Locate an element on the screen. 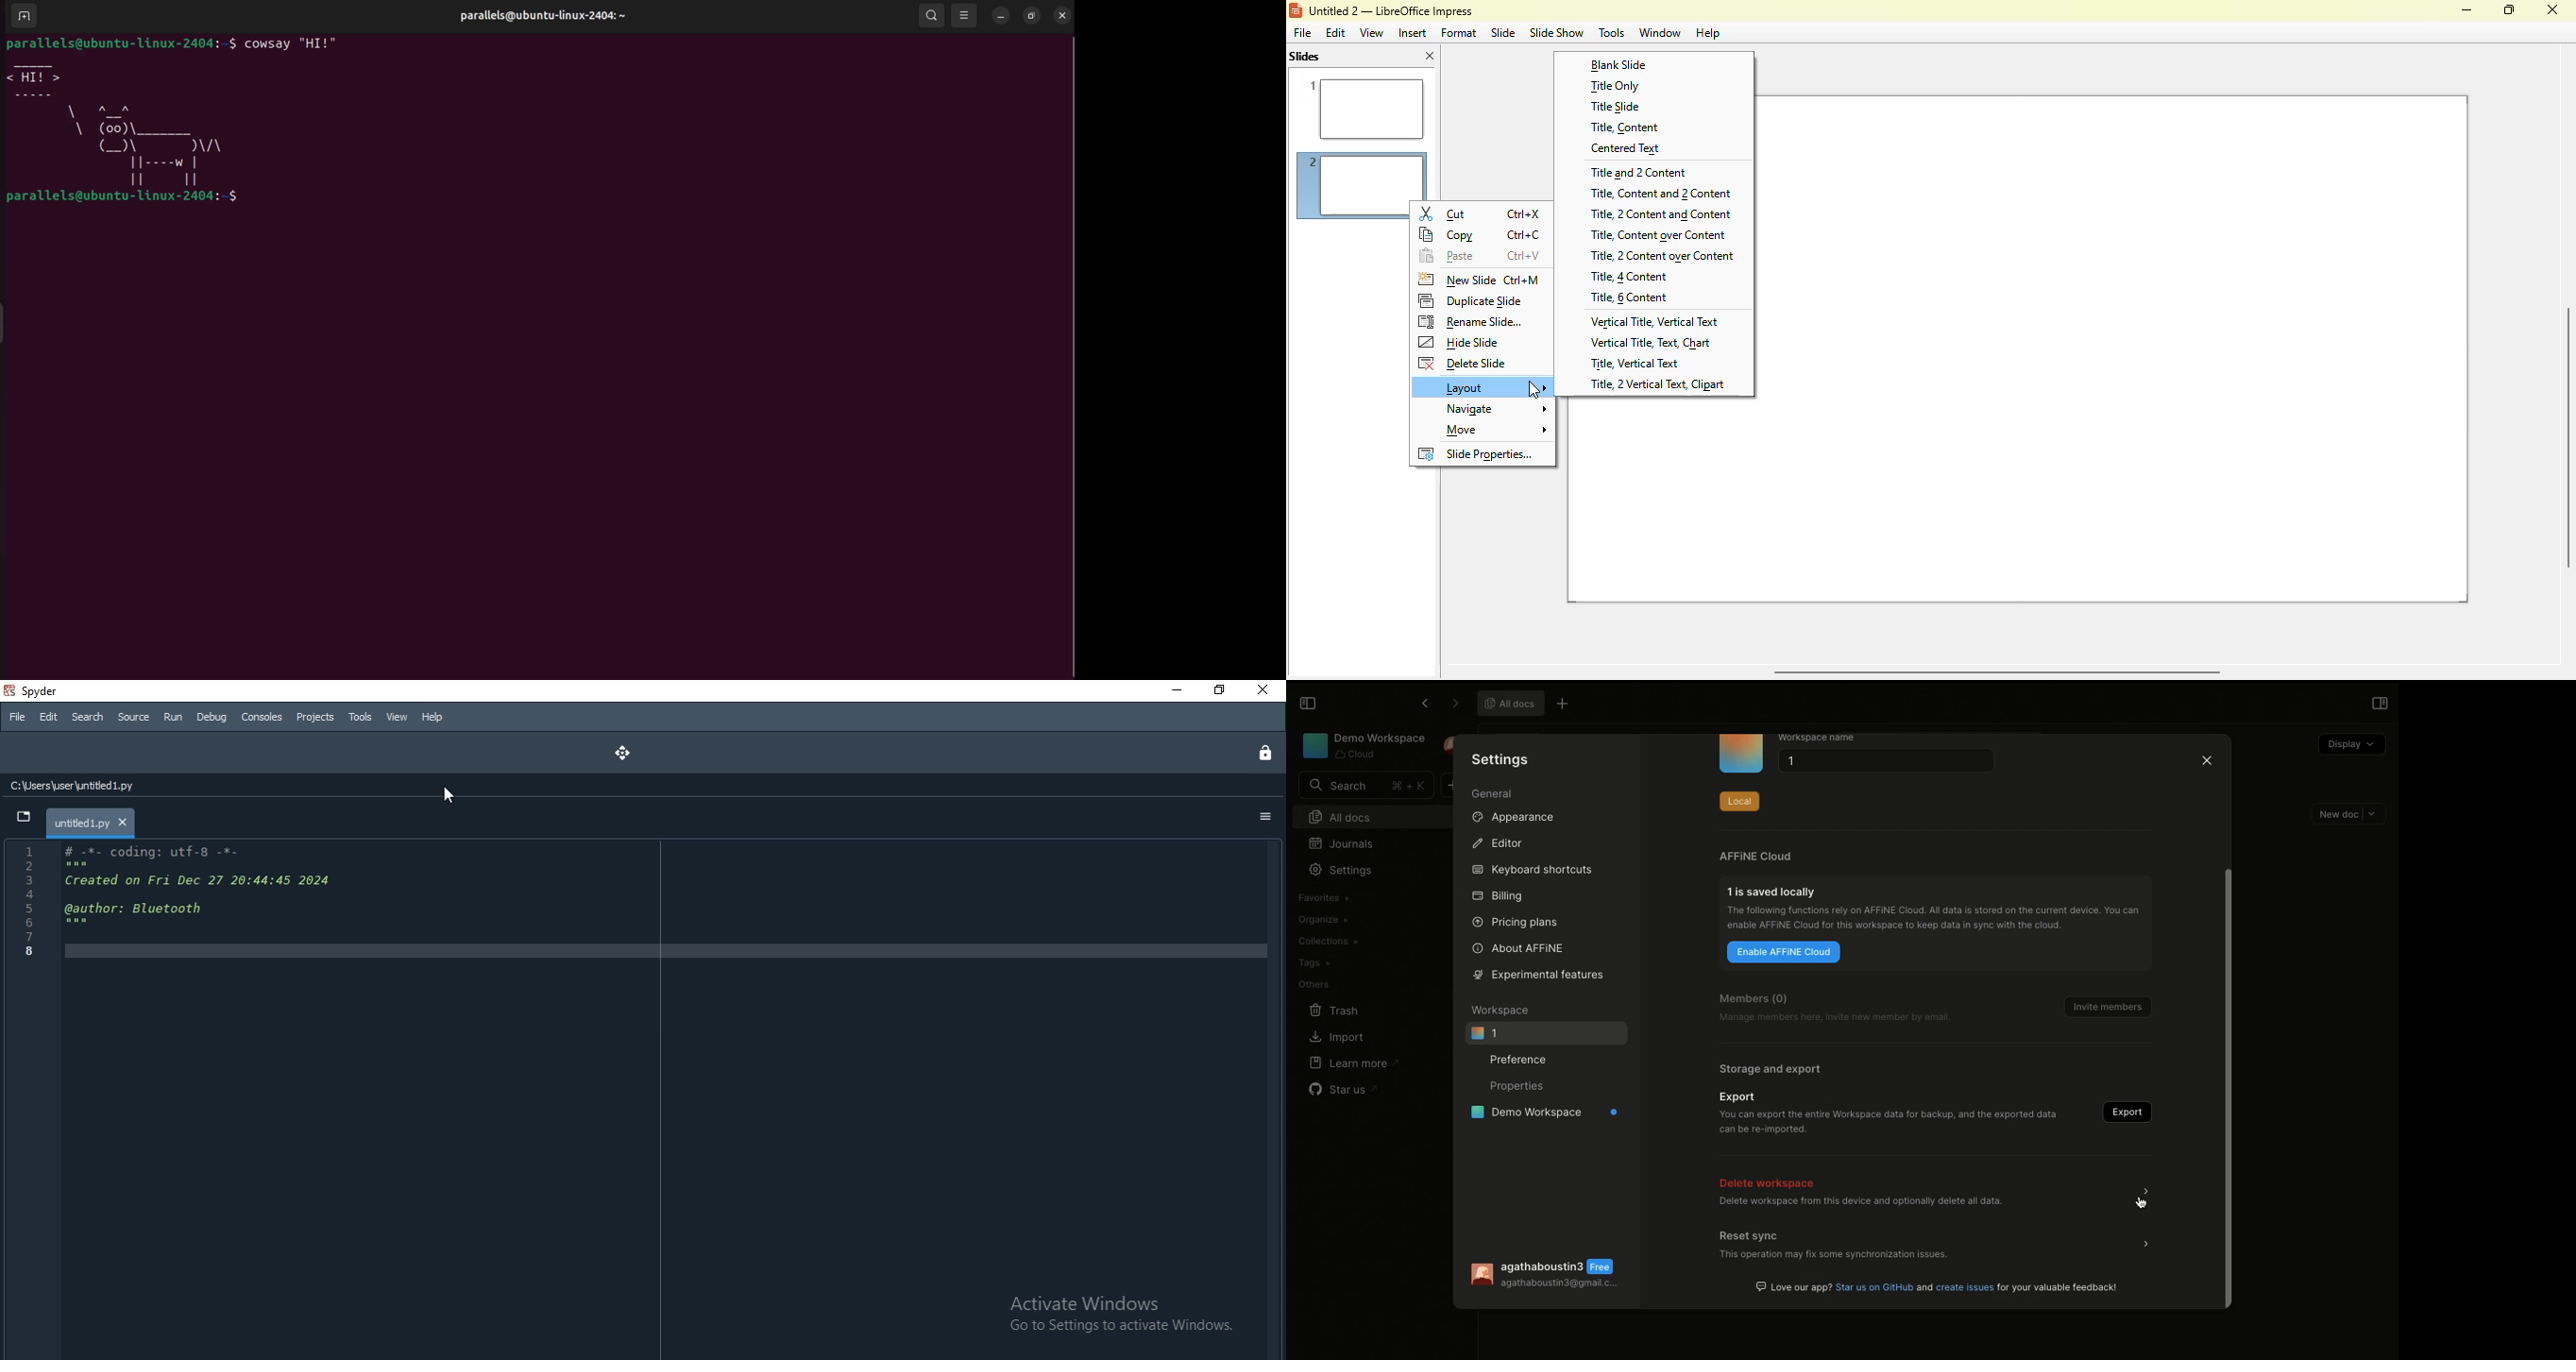 This screenshot has width=2576, height=1372. Settings is located at coordinates (1501, 759).